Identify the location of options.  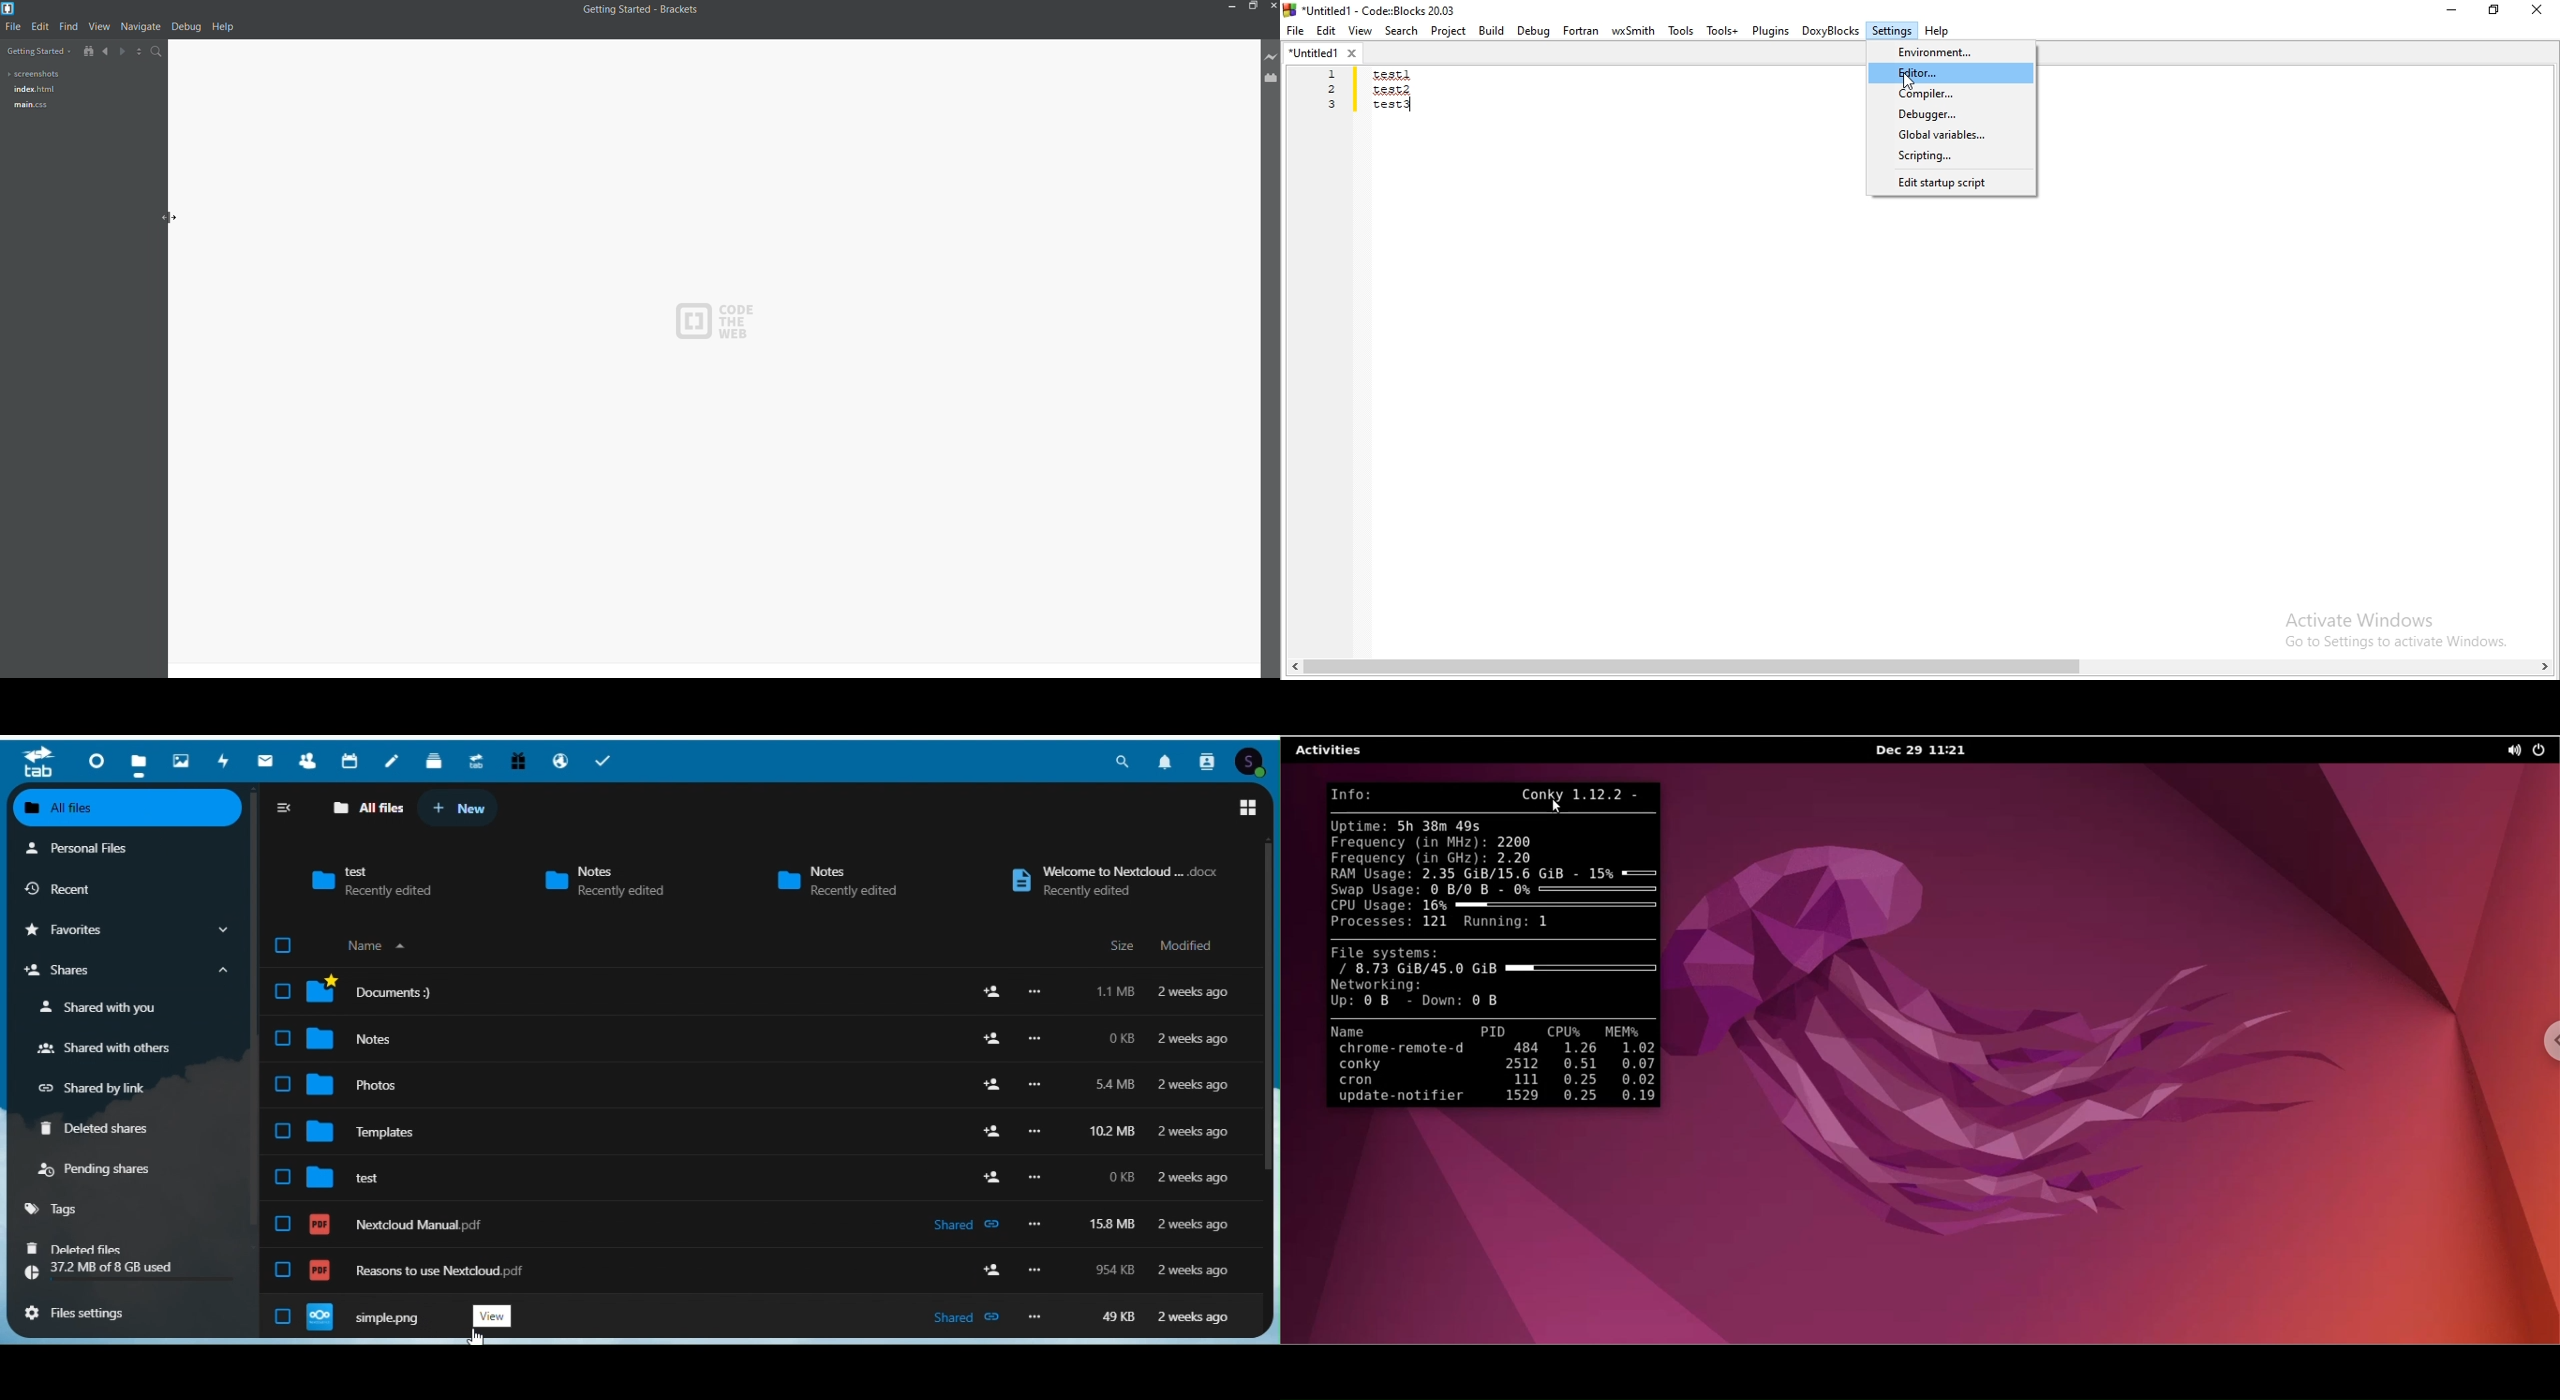
(1036, 1223).